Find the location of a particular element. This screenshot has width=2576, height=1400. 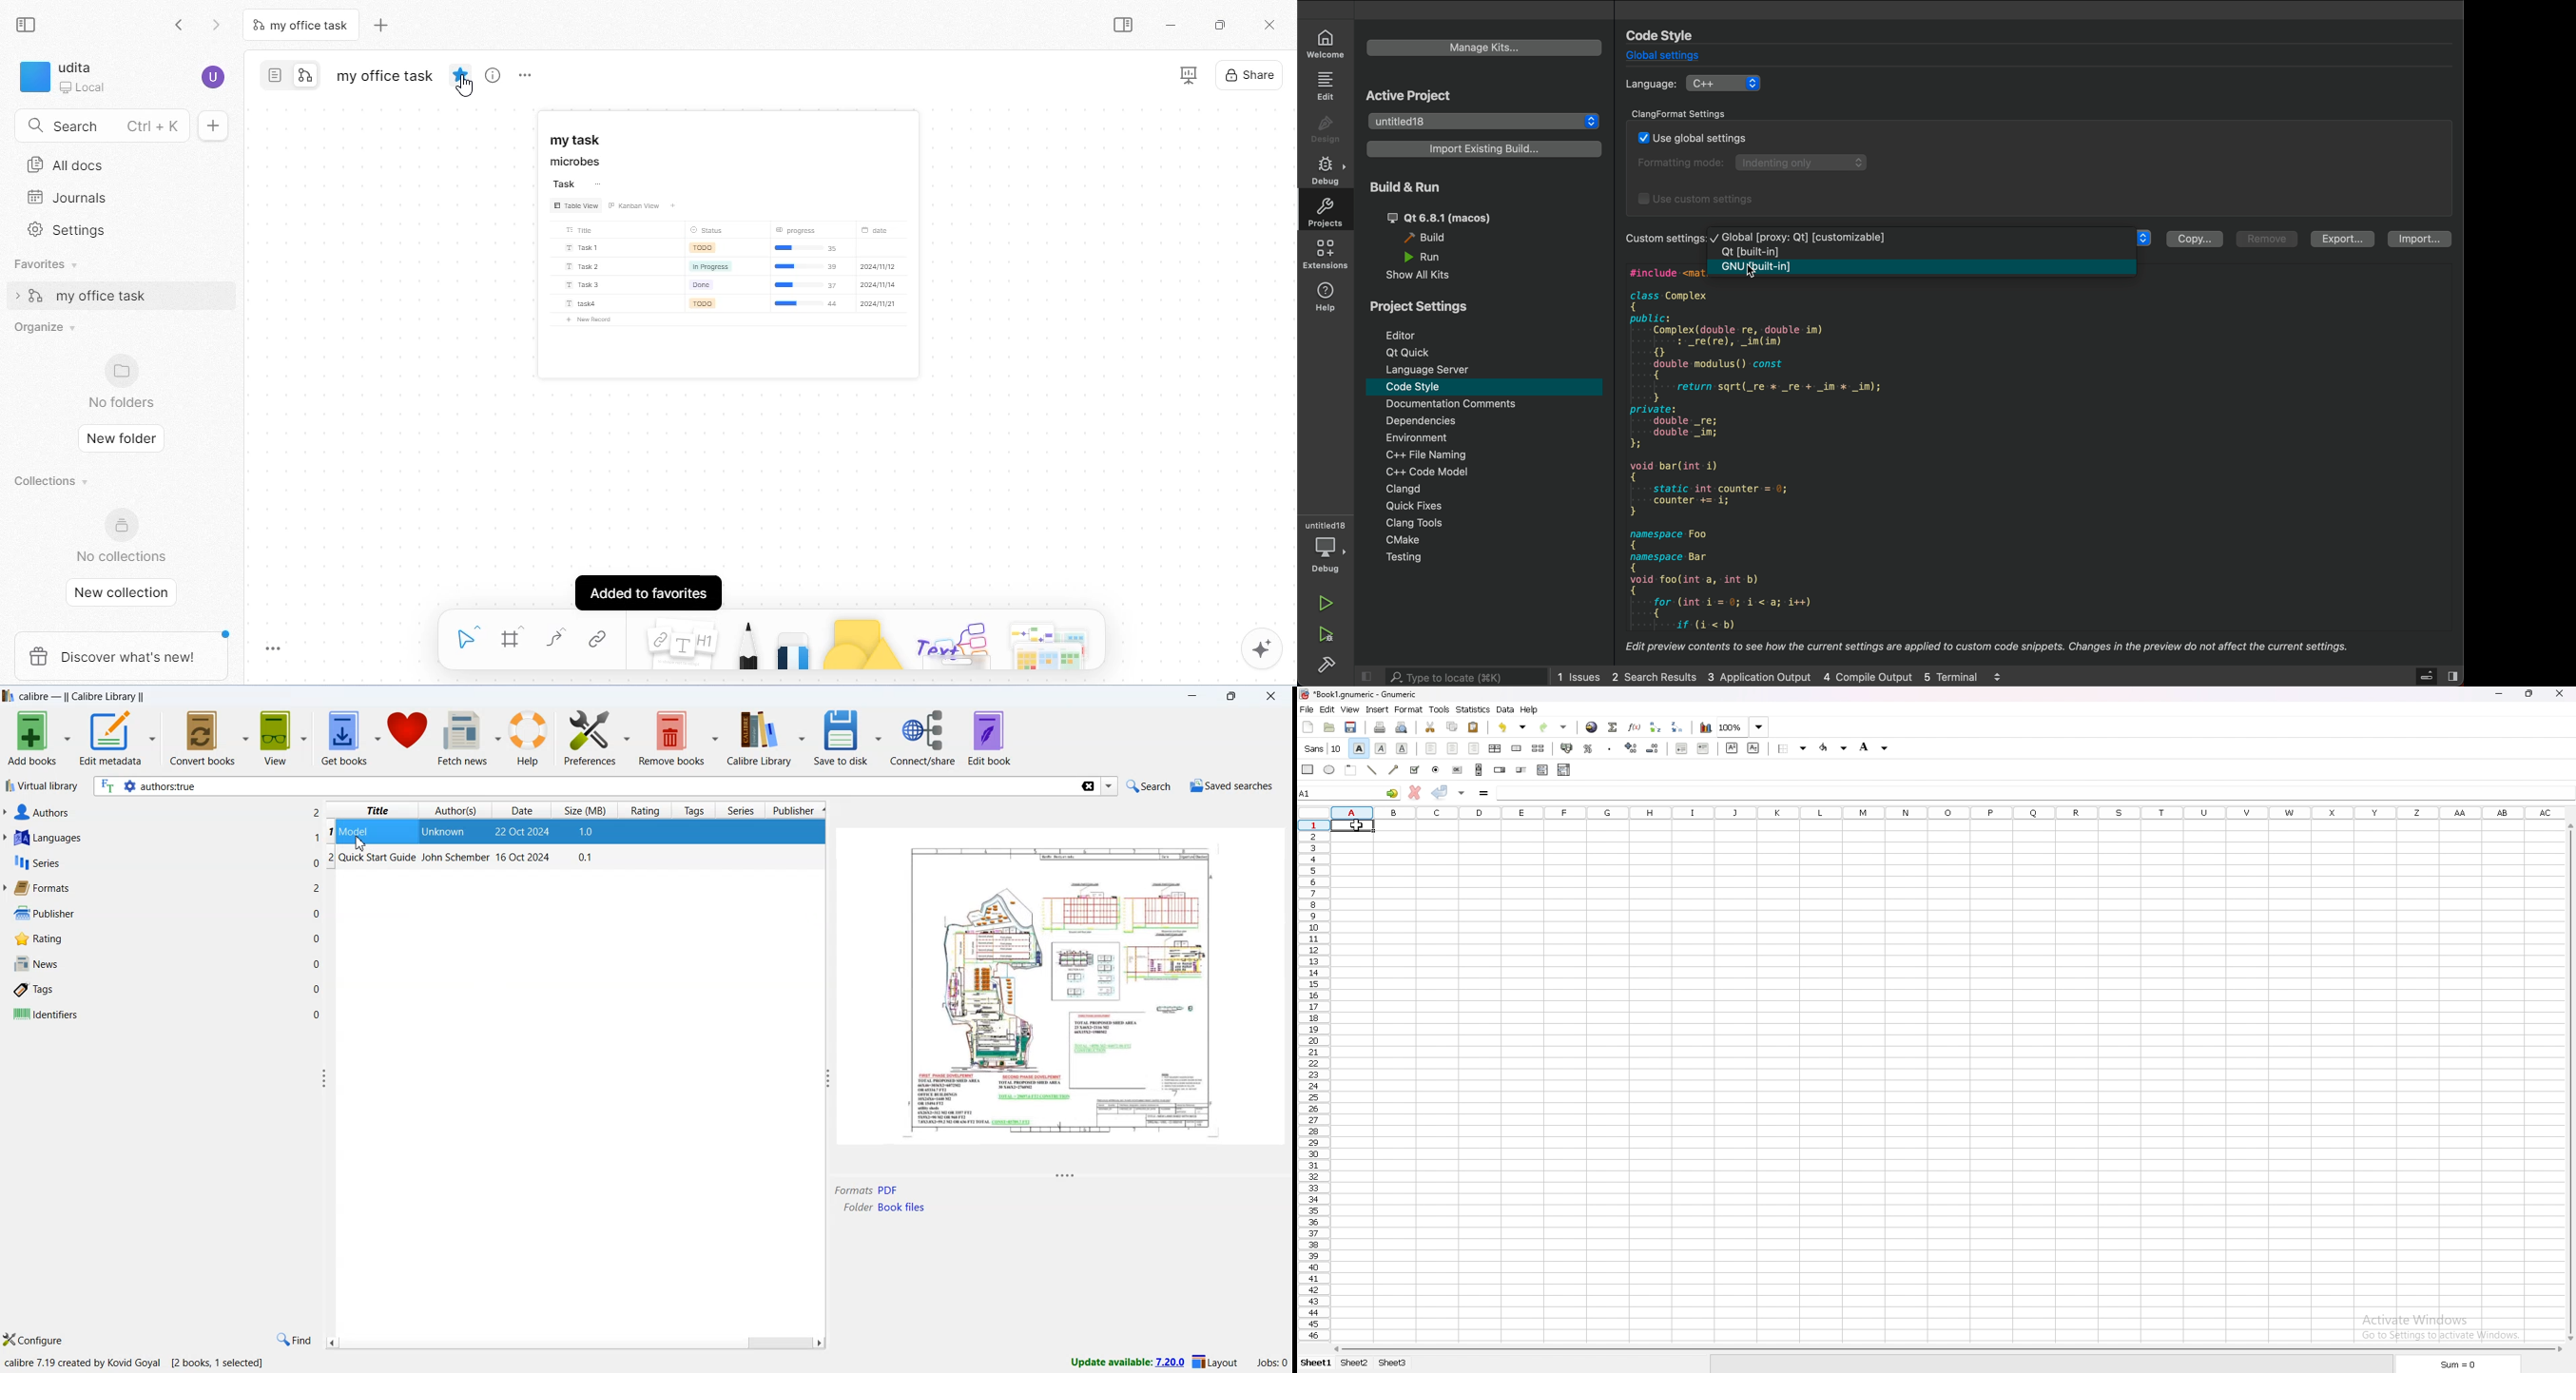

fetch news is located at coordinates (471, 740).